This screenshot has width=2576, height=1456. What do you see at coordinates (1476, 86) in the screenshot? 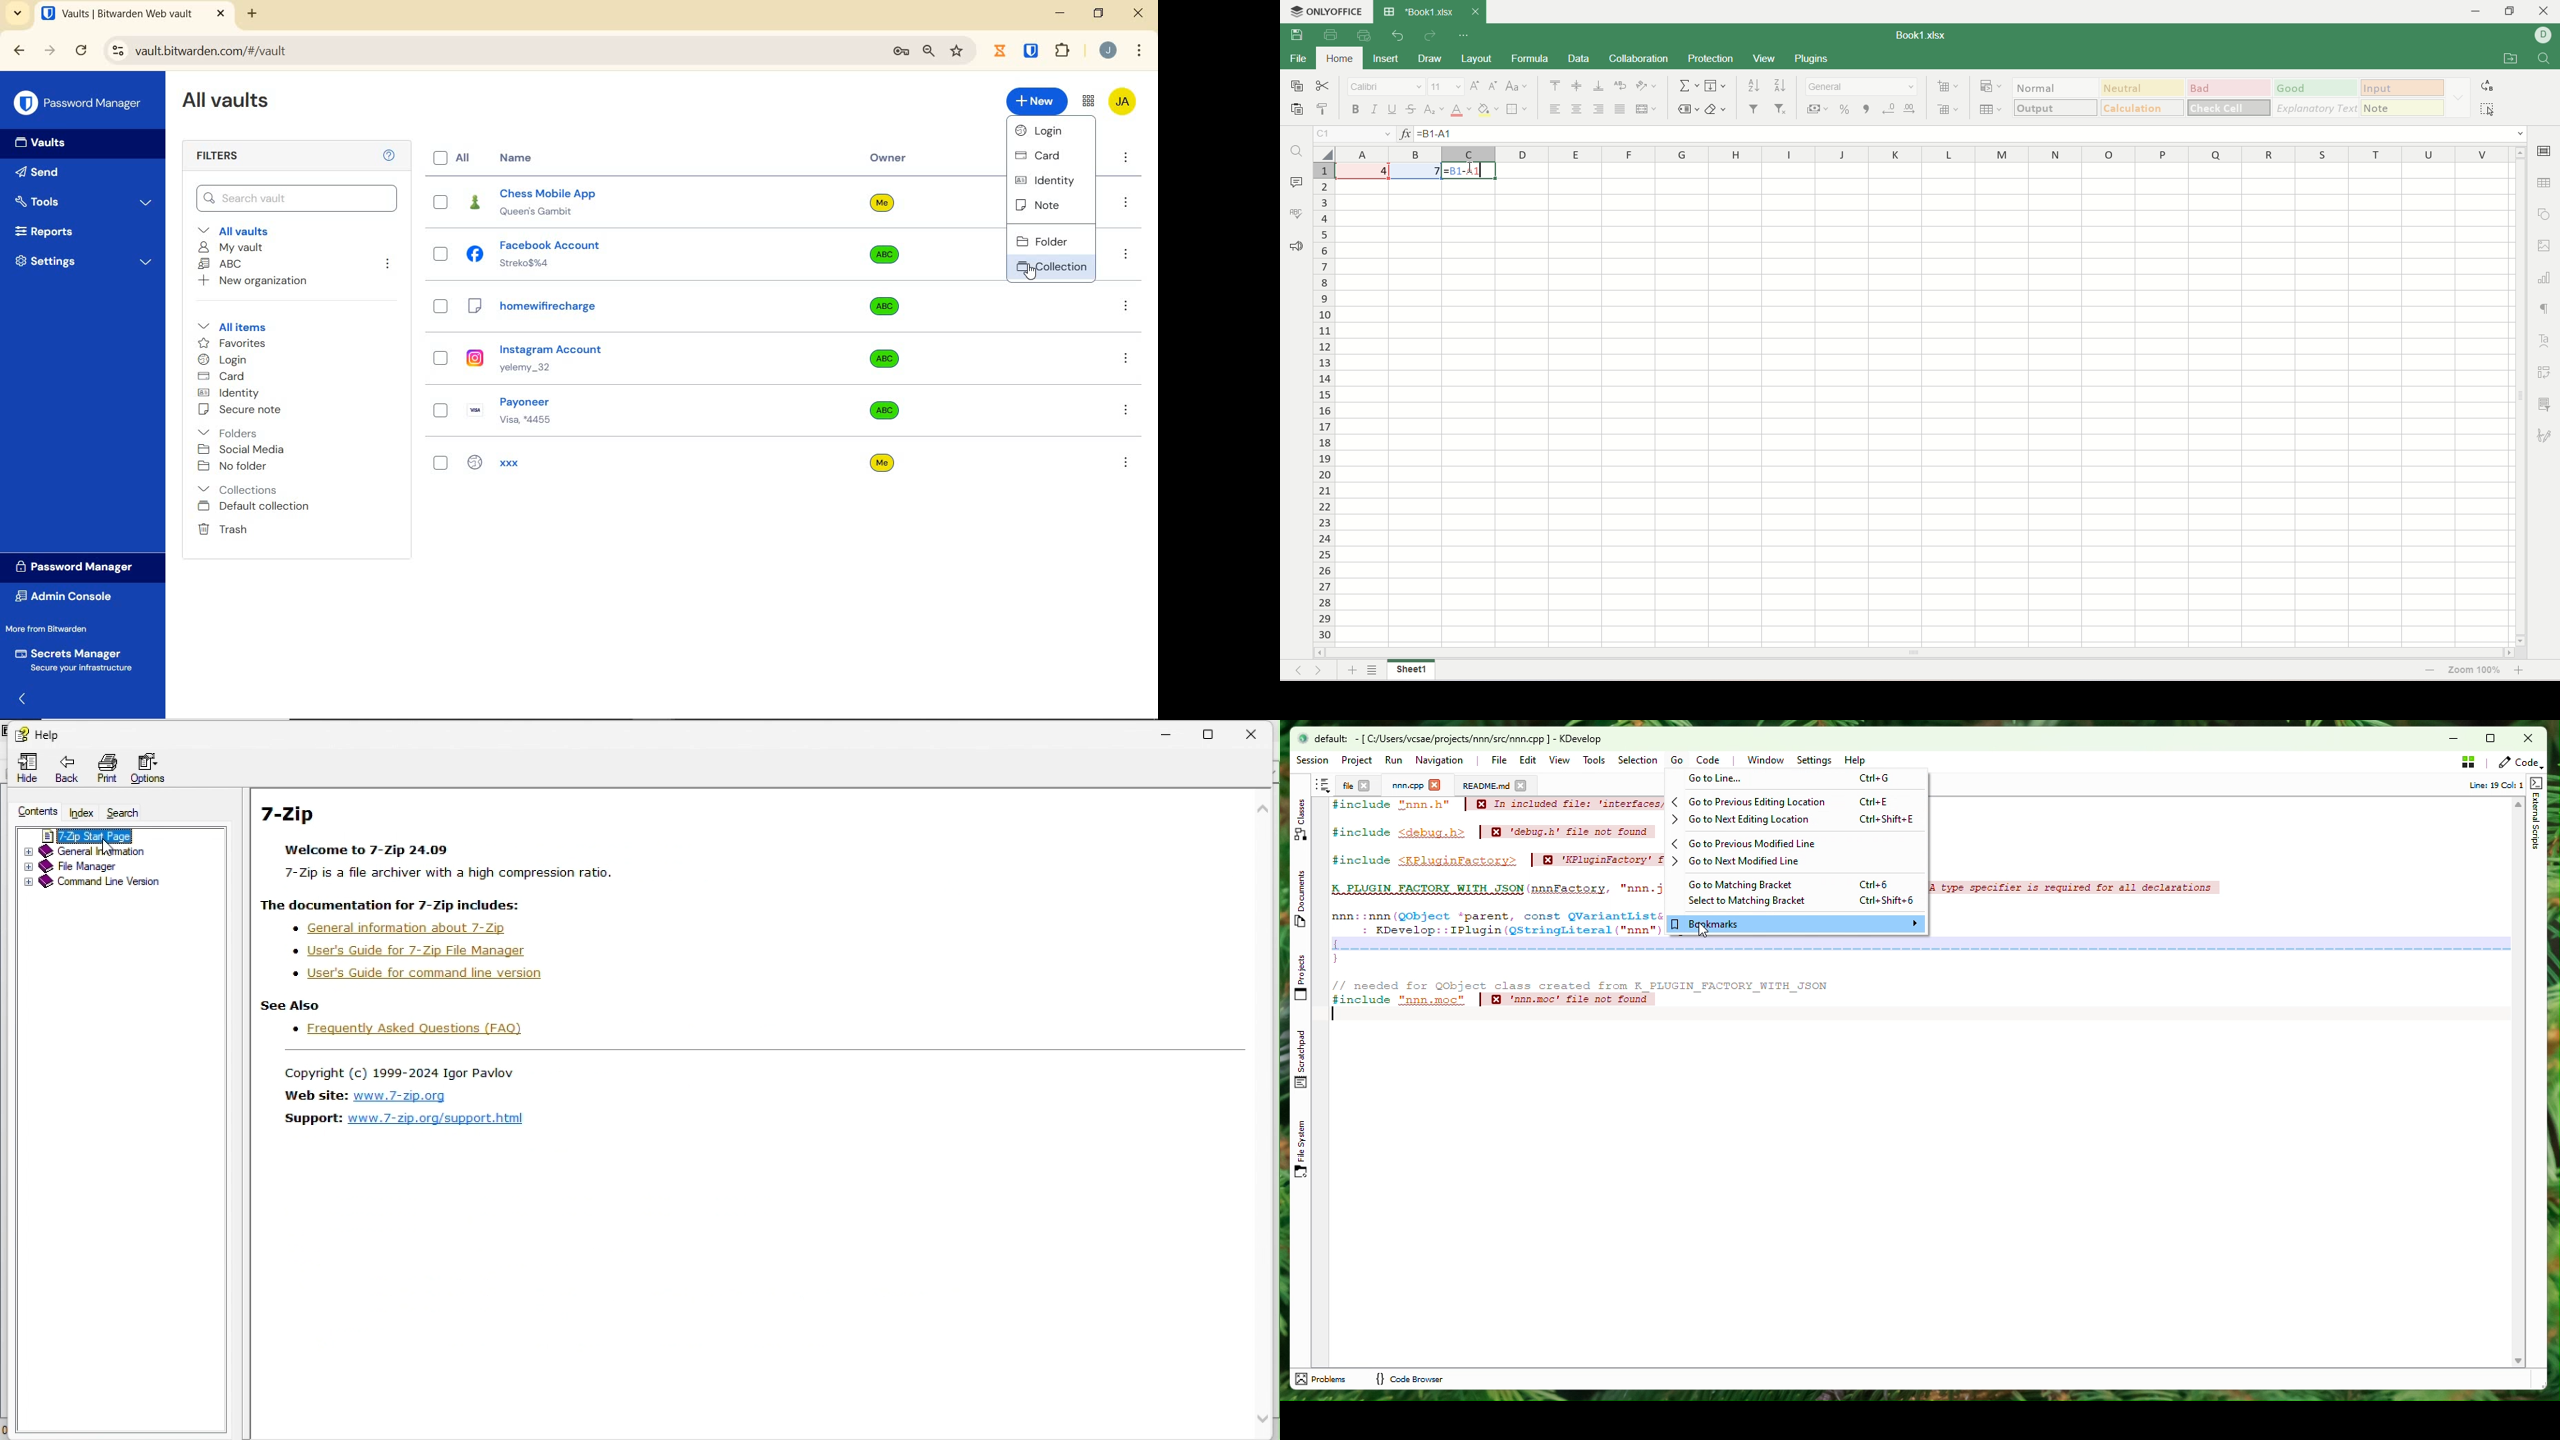
I see `increase size` at bounding box center [1476, 86].